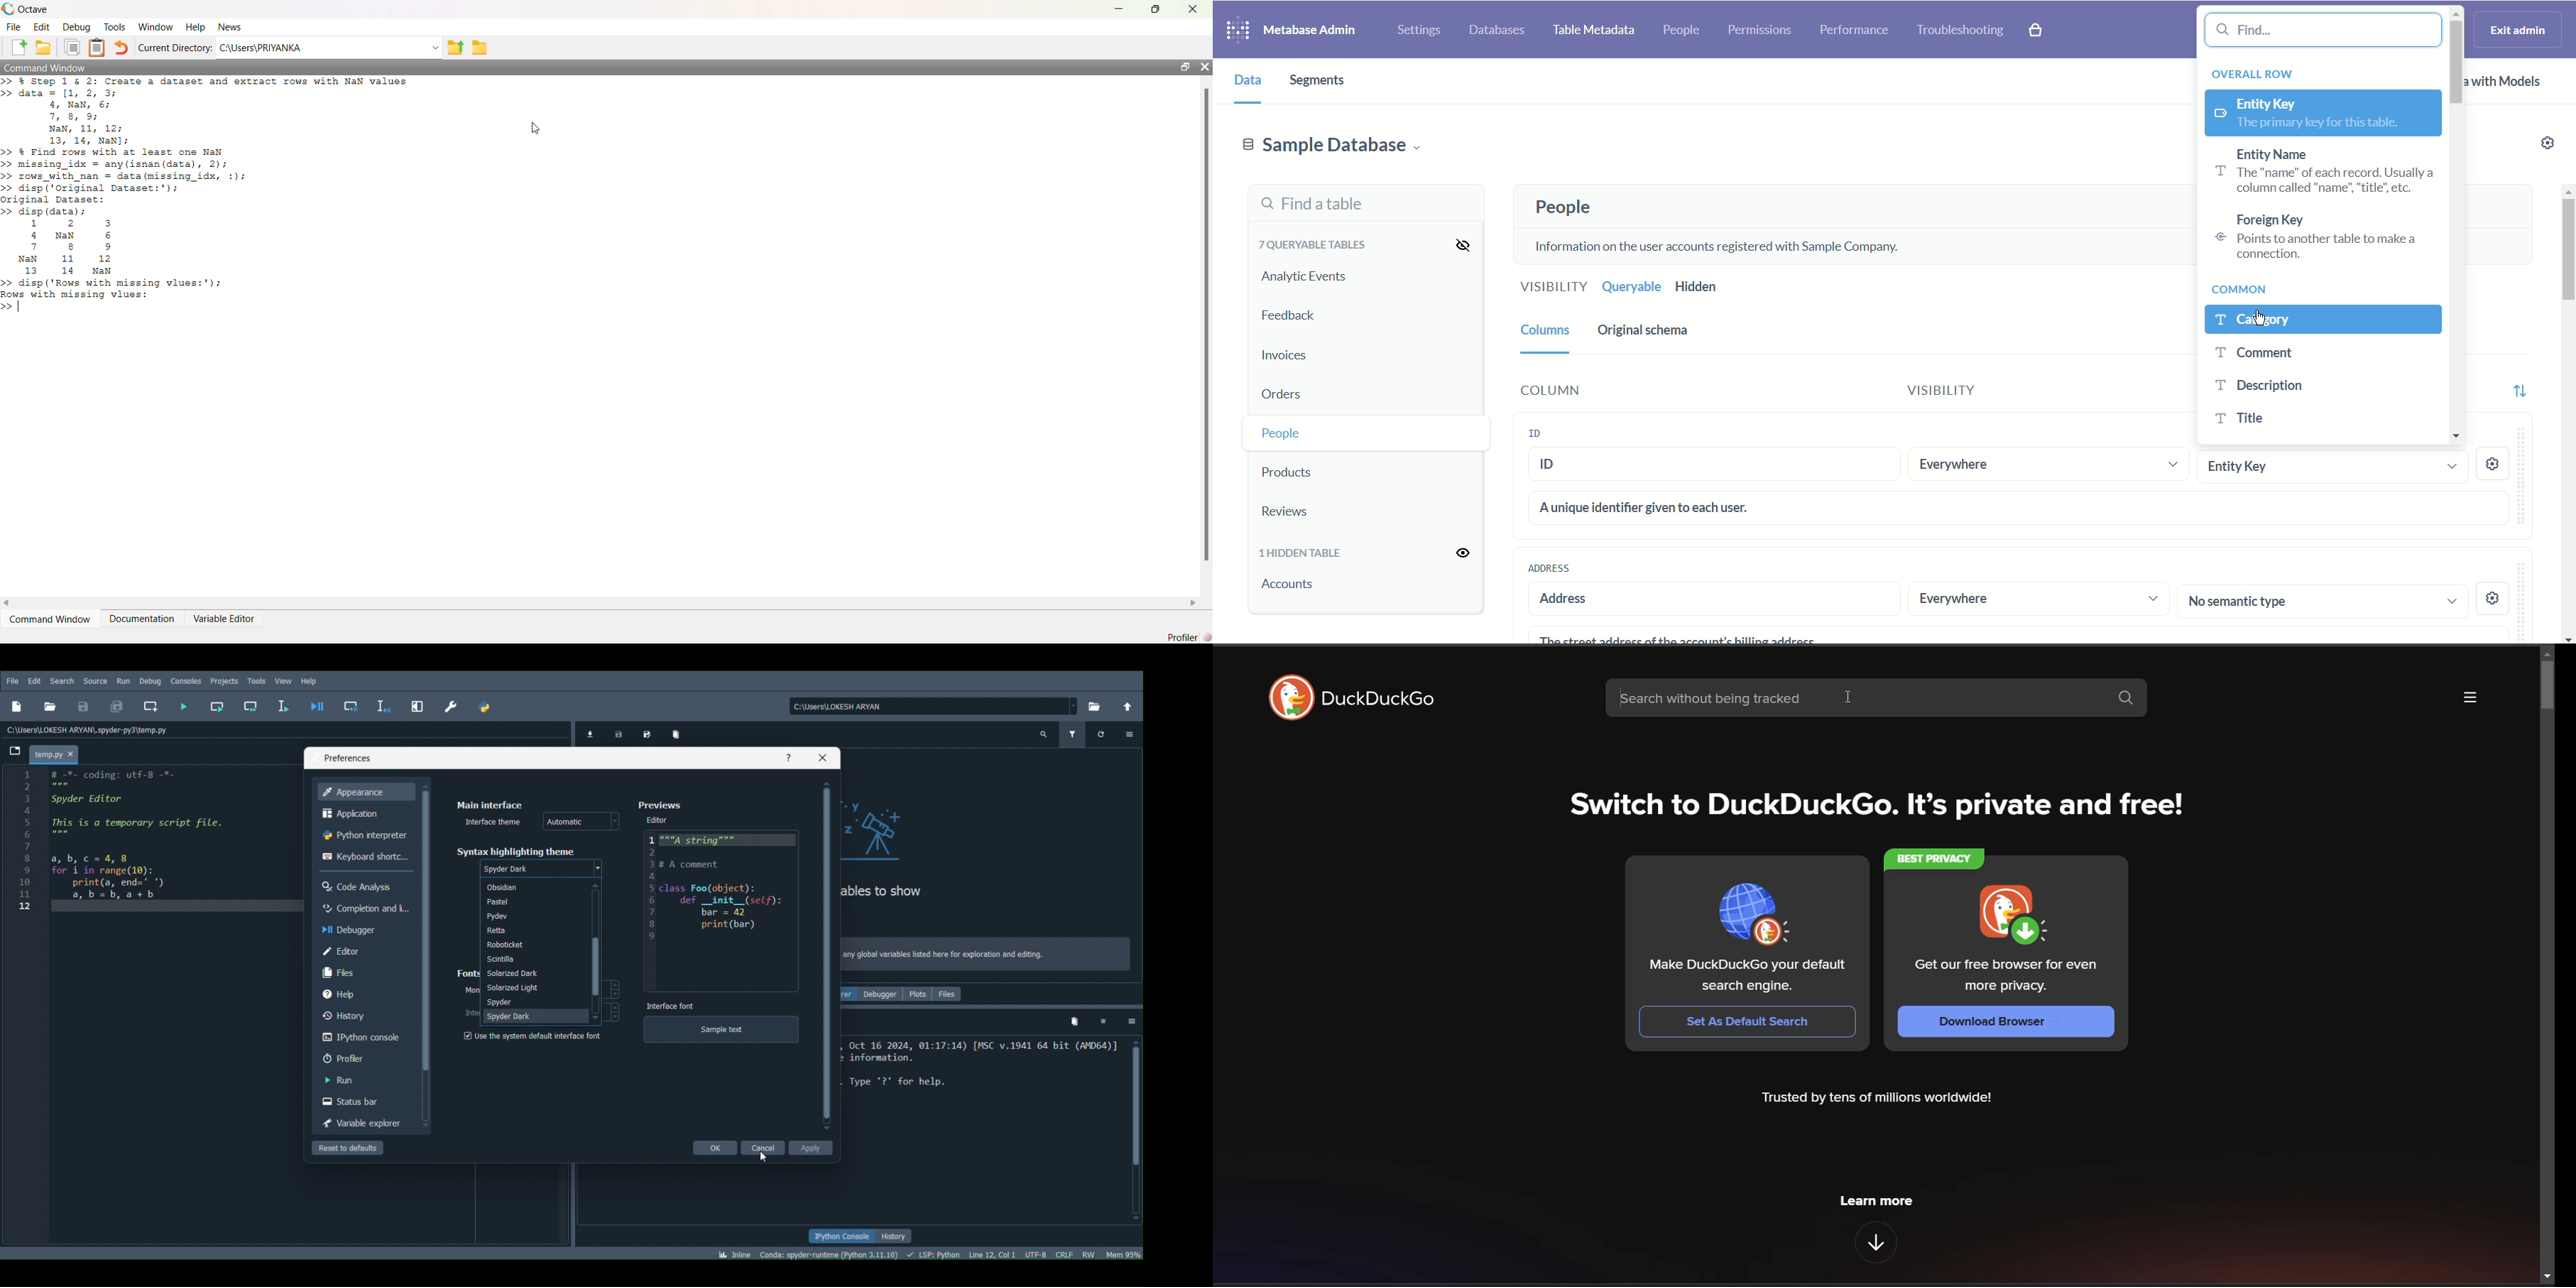  I want to click on Visibility, so click(1550, 288).